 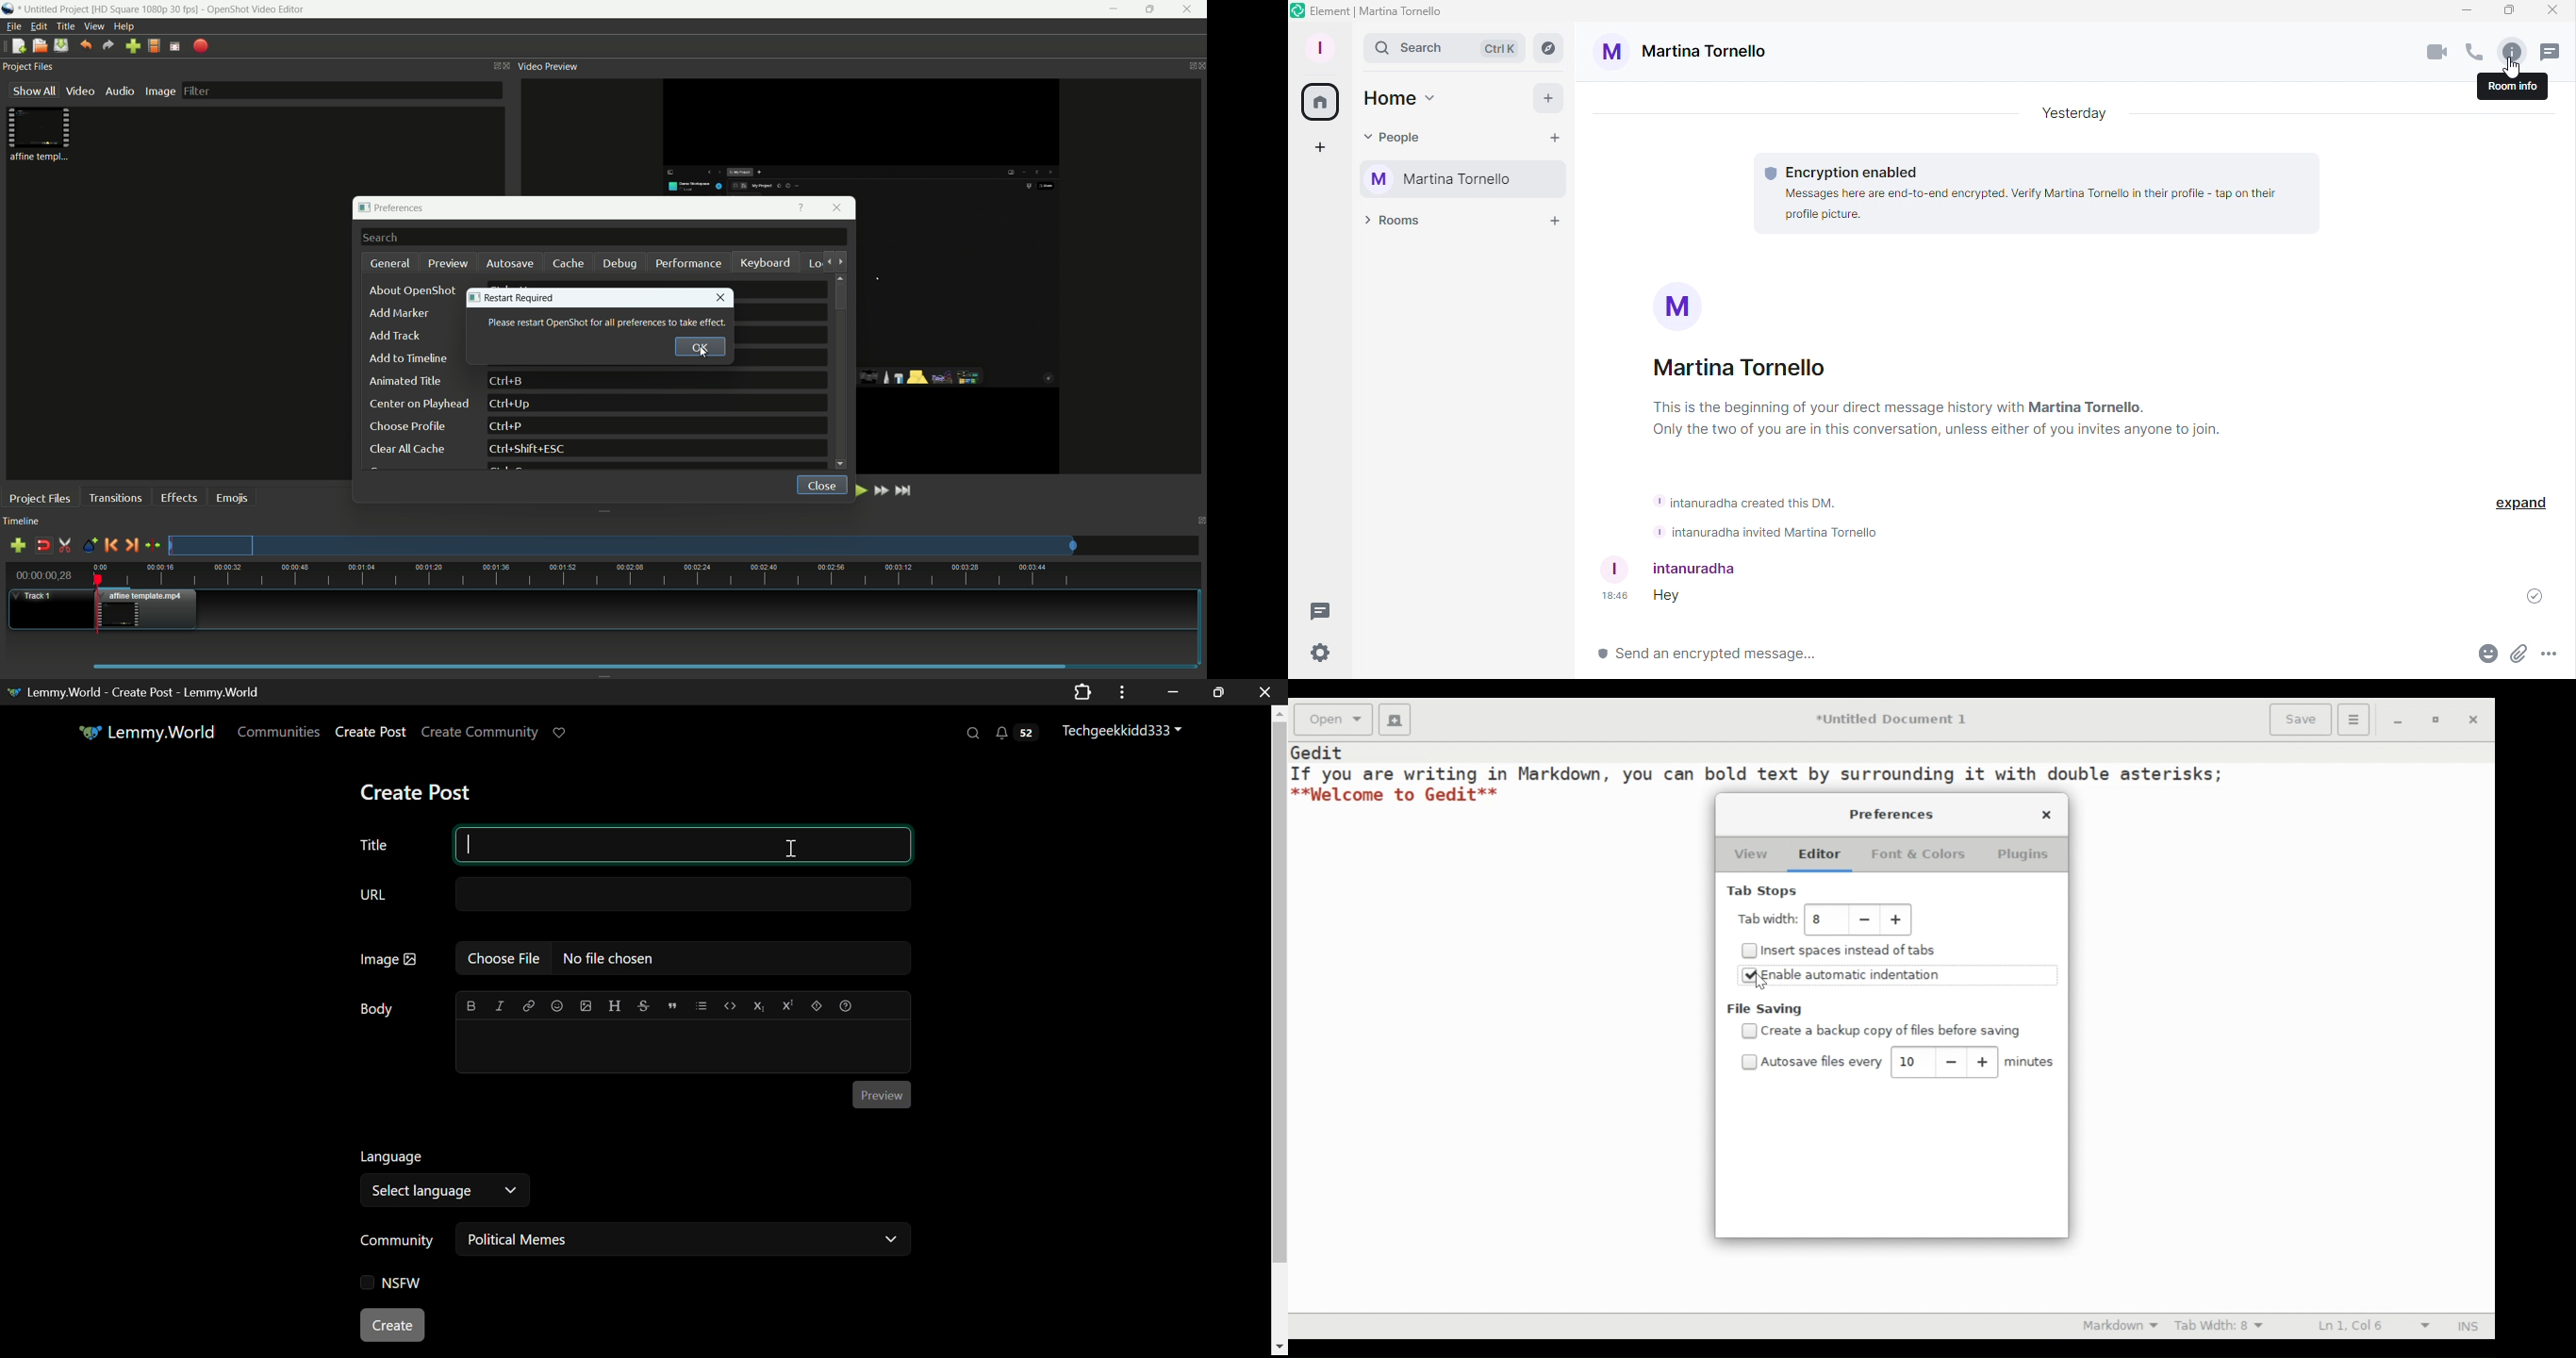 I want to click on Checkbox, so click(x=1750, y=1030).